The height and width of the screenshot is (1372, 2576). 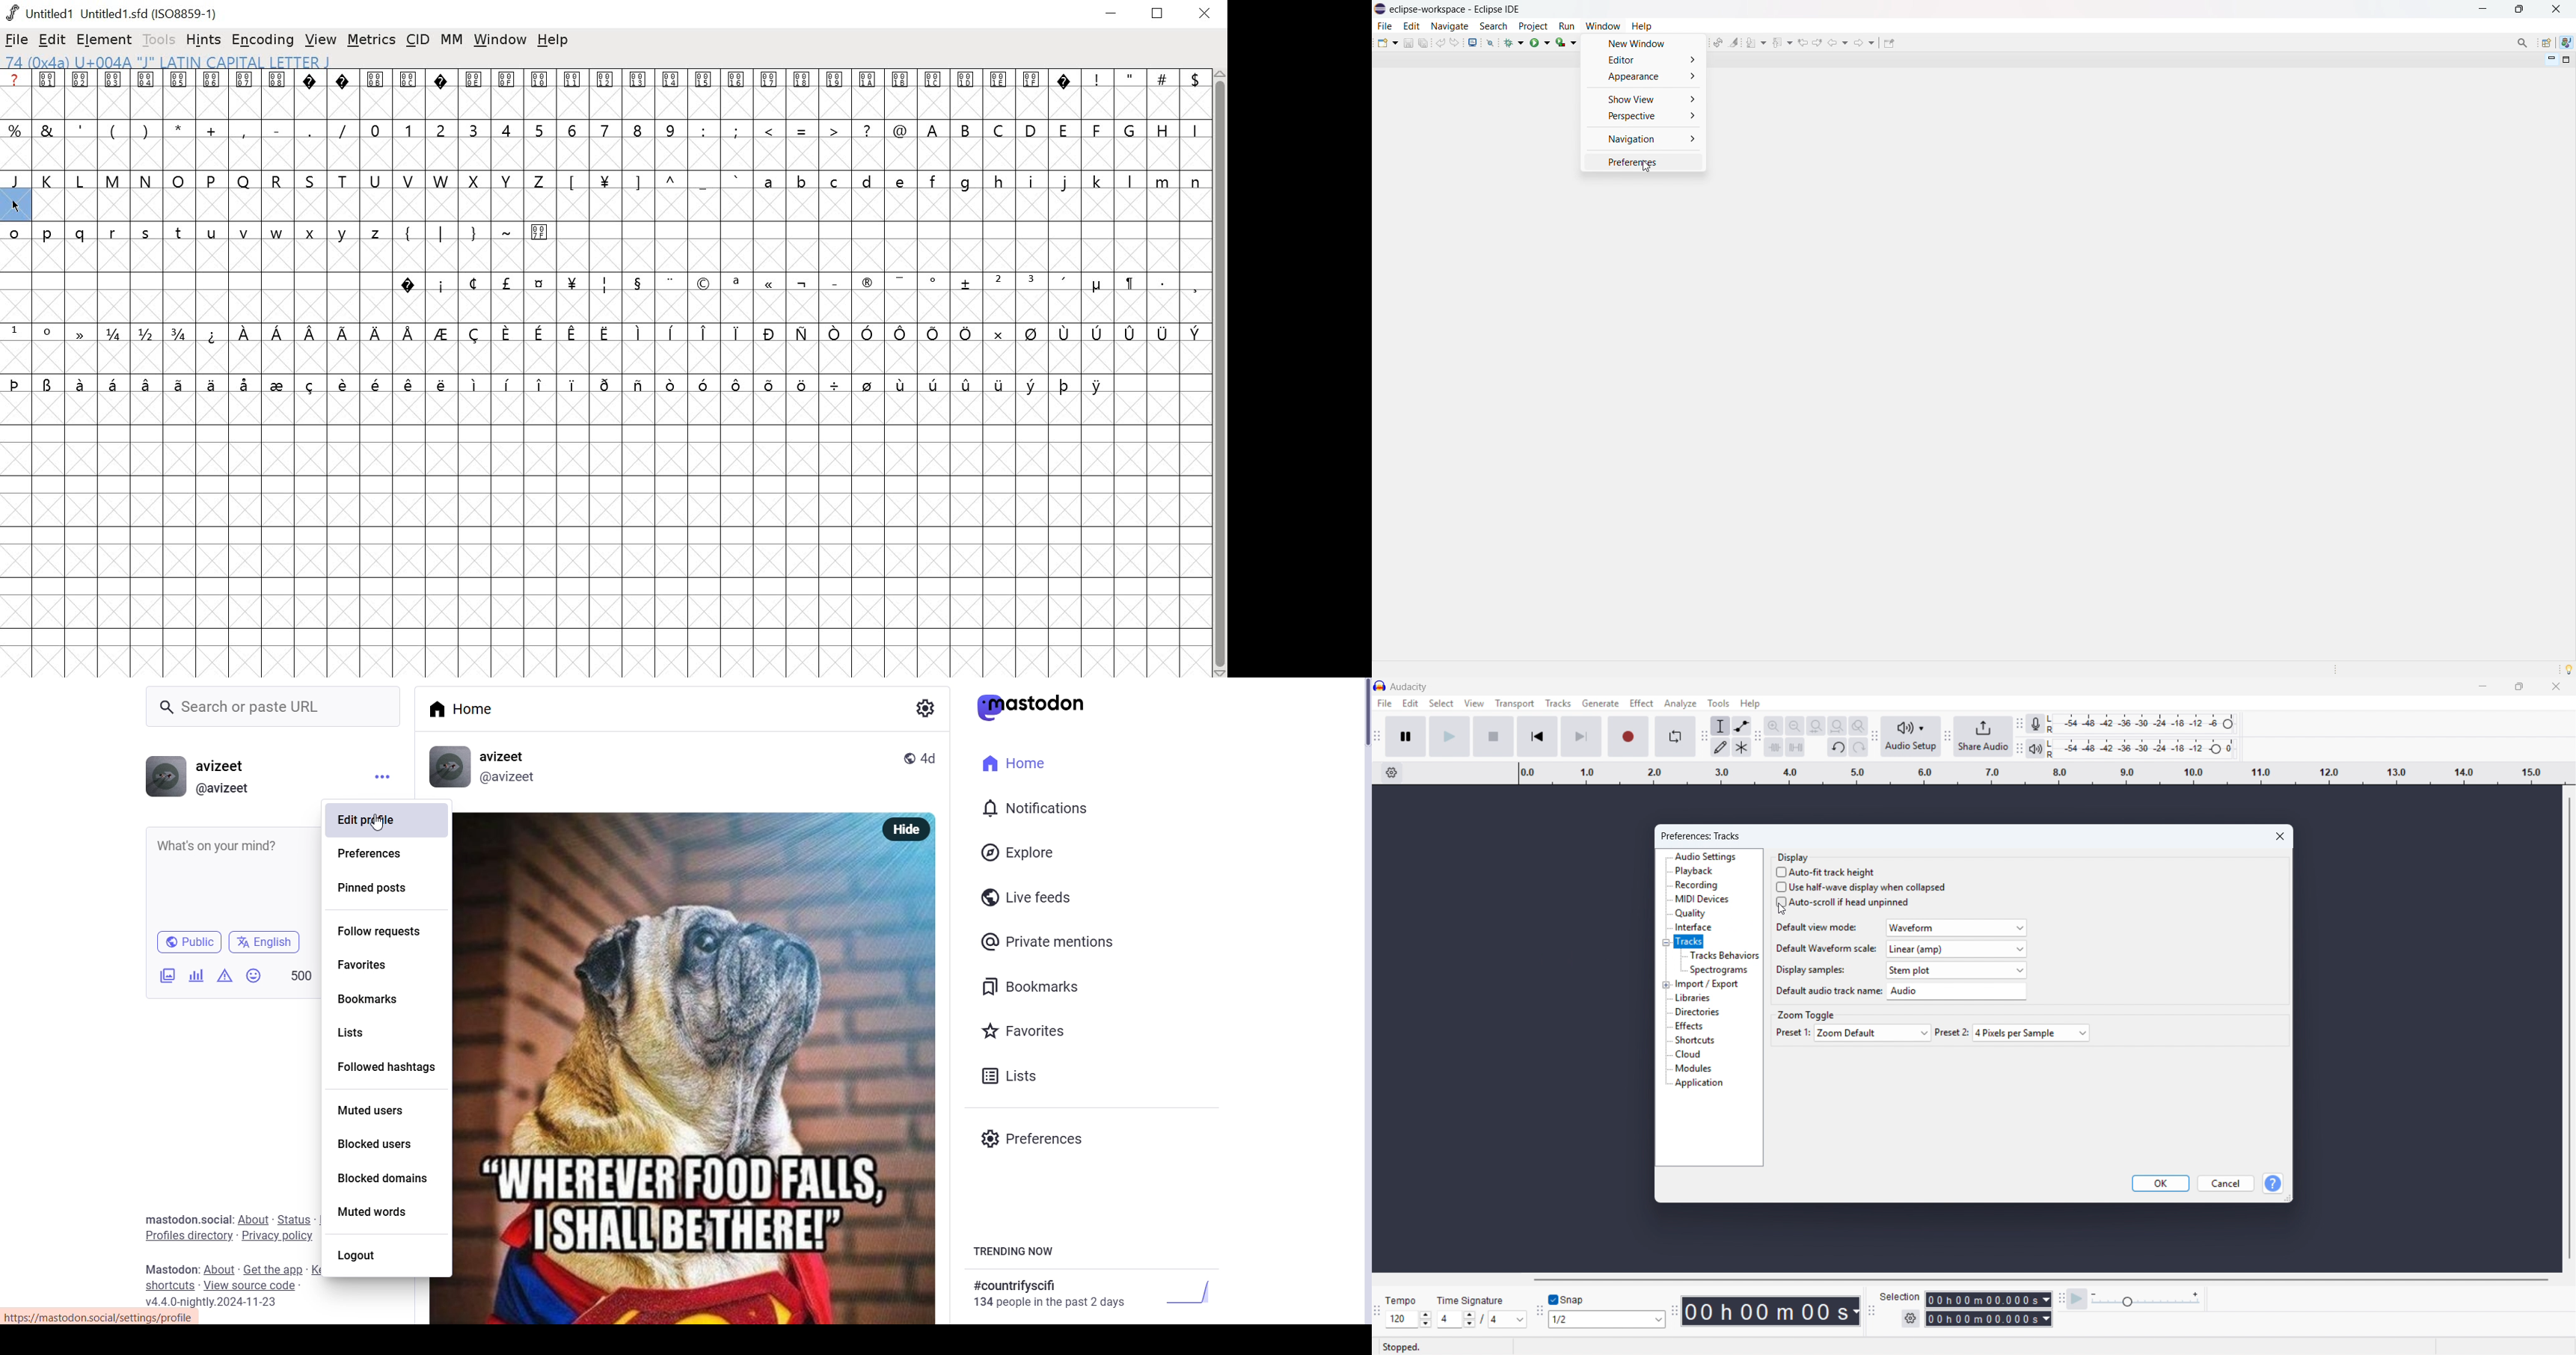 I want to click on play at speed toolbar, so click(x=2061, y=1299).